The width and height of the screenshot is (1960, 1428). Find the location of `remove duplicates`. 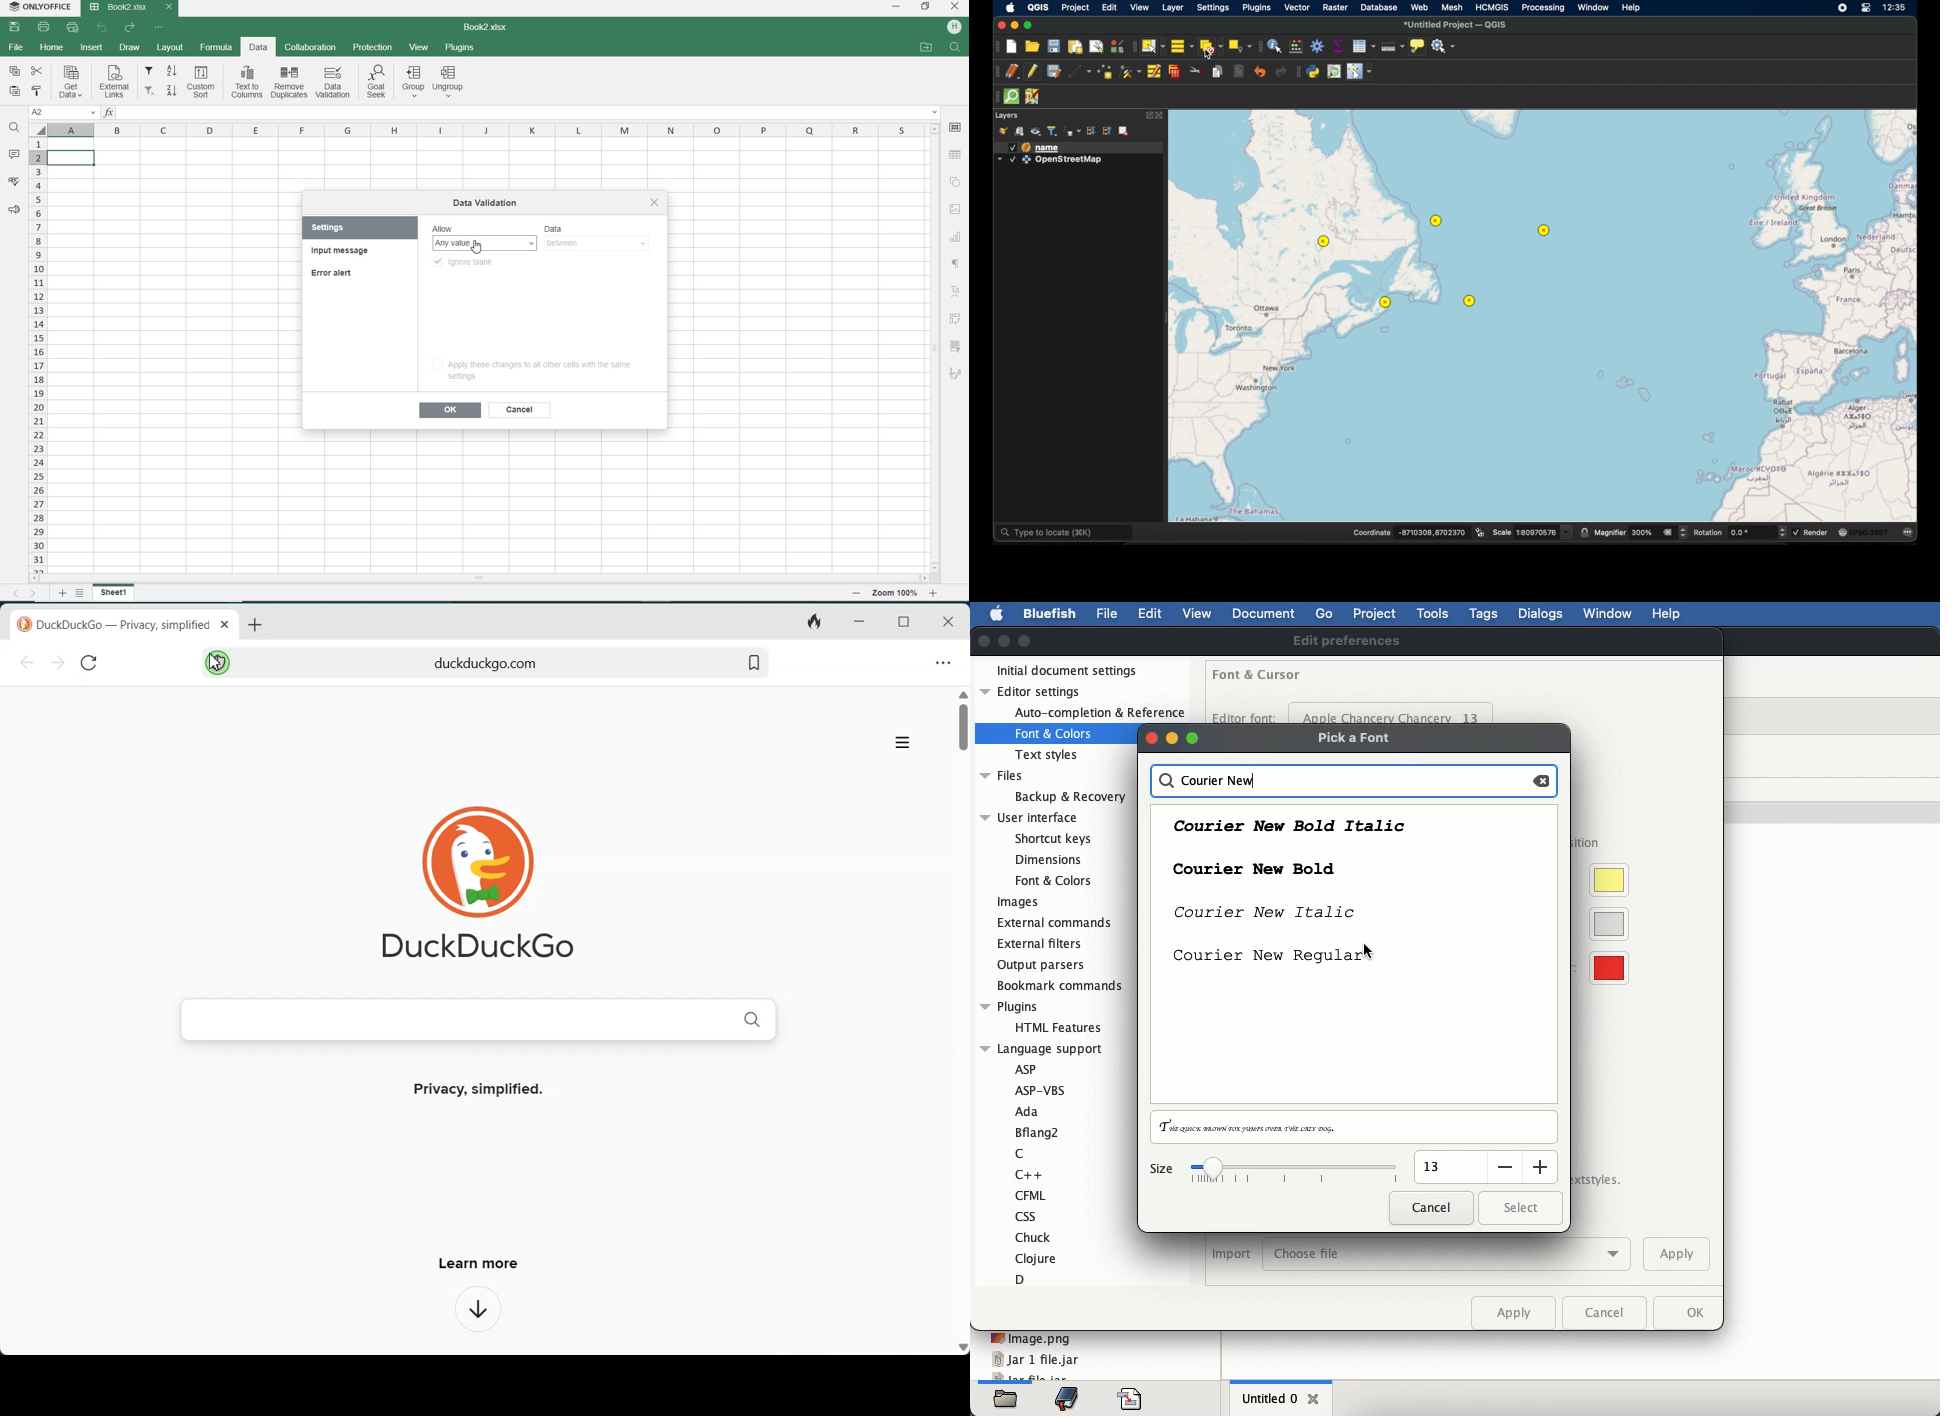

remove duplicates is located at coordinates (290, 80).